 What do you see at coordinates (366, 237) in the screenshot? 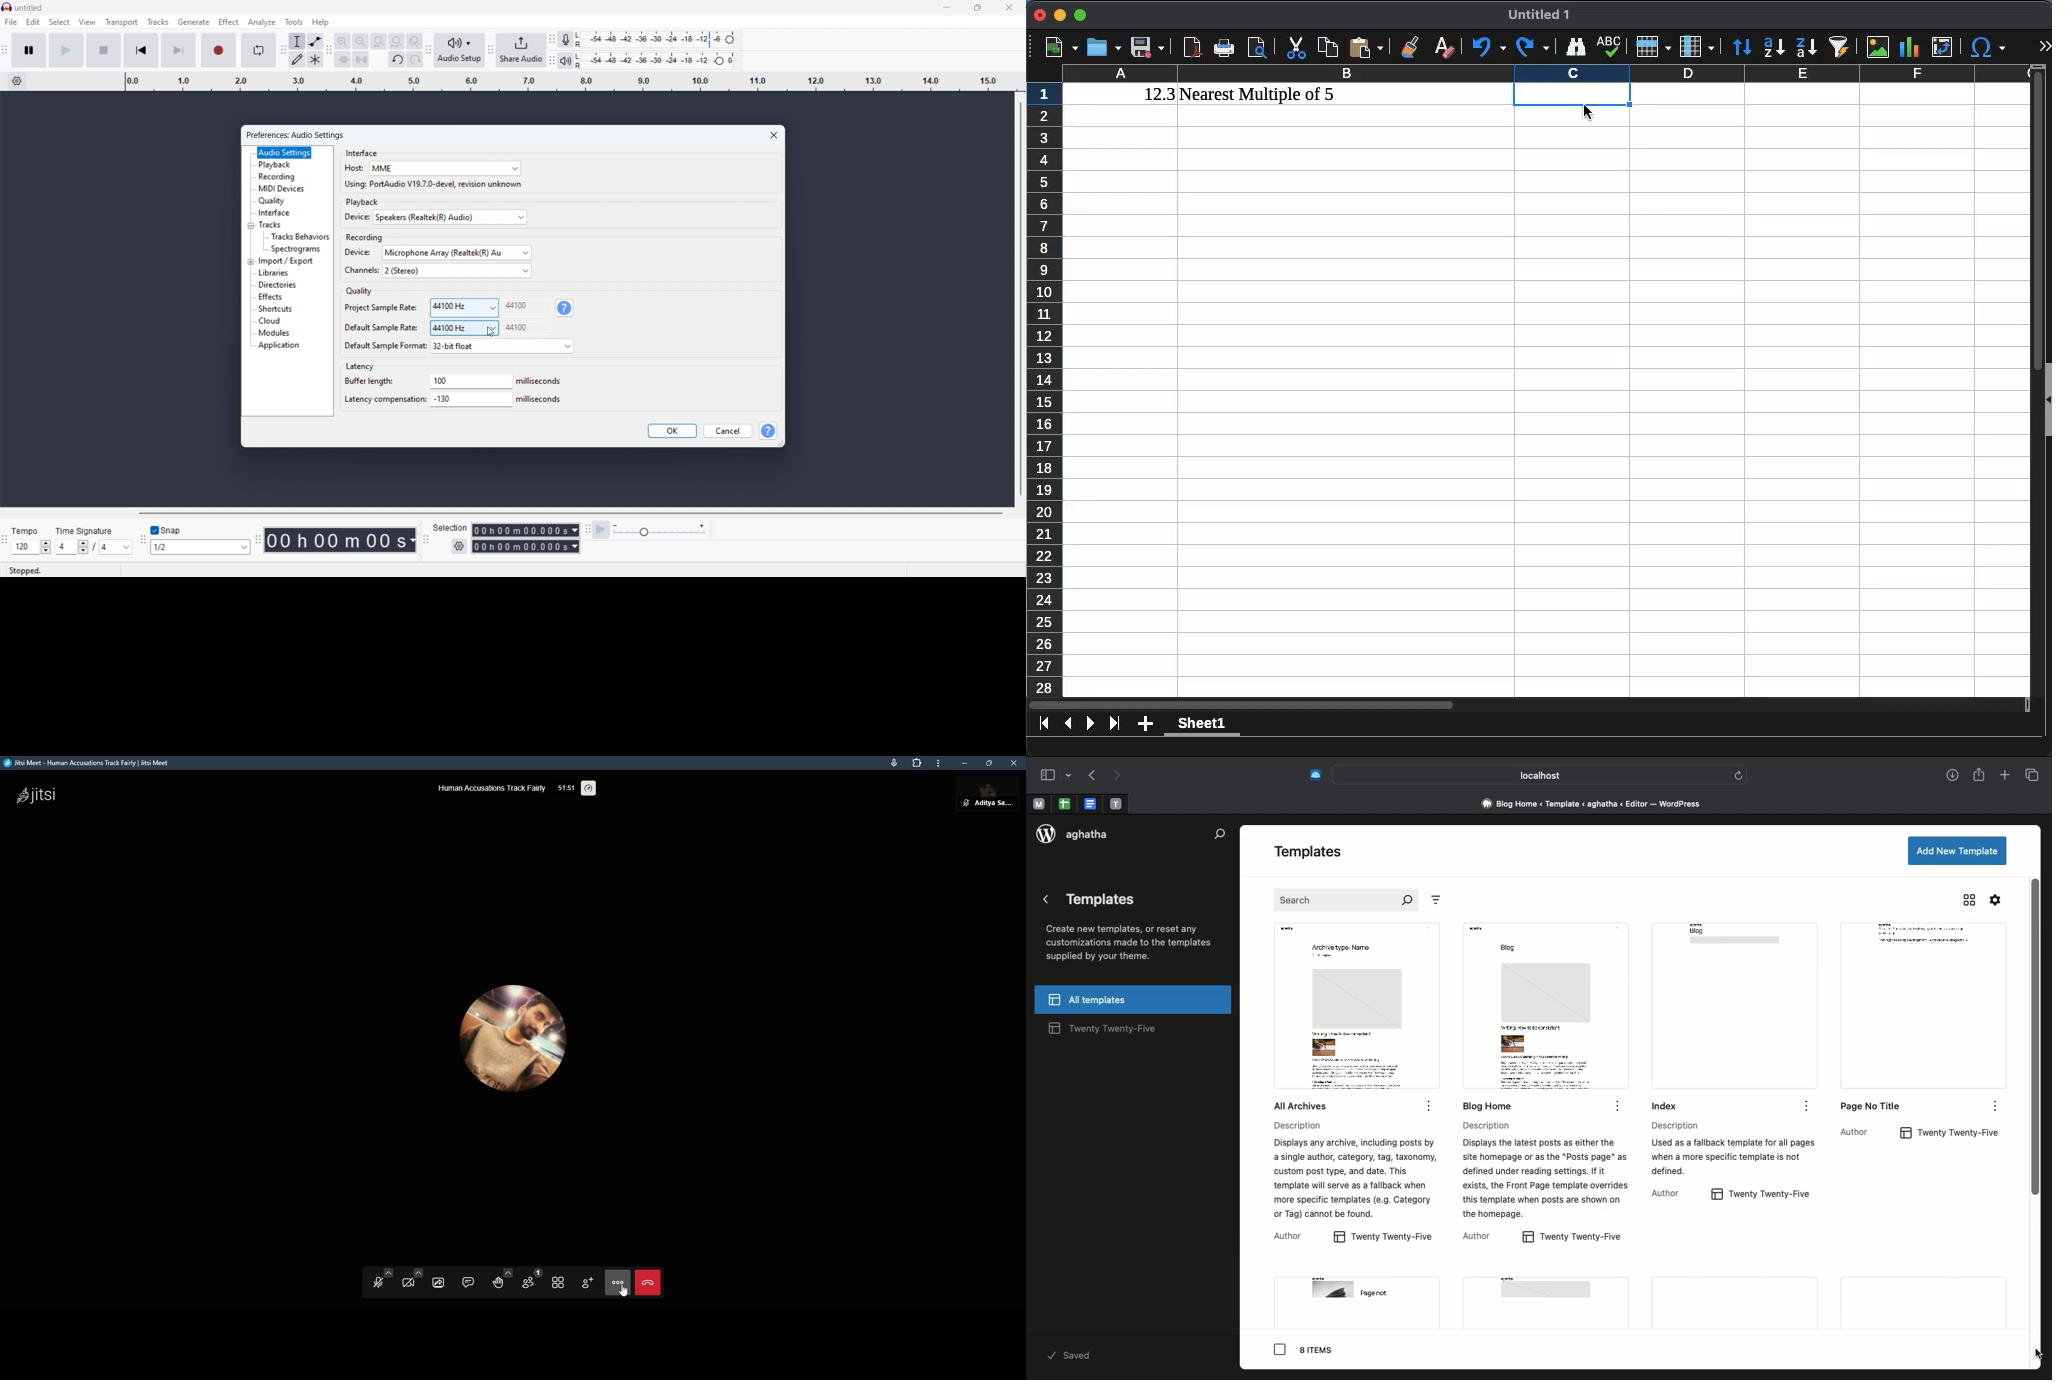
I see `recording` at bounding box center [366, 237].